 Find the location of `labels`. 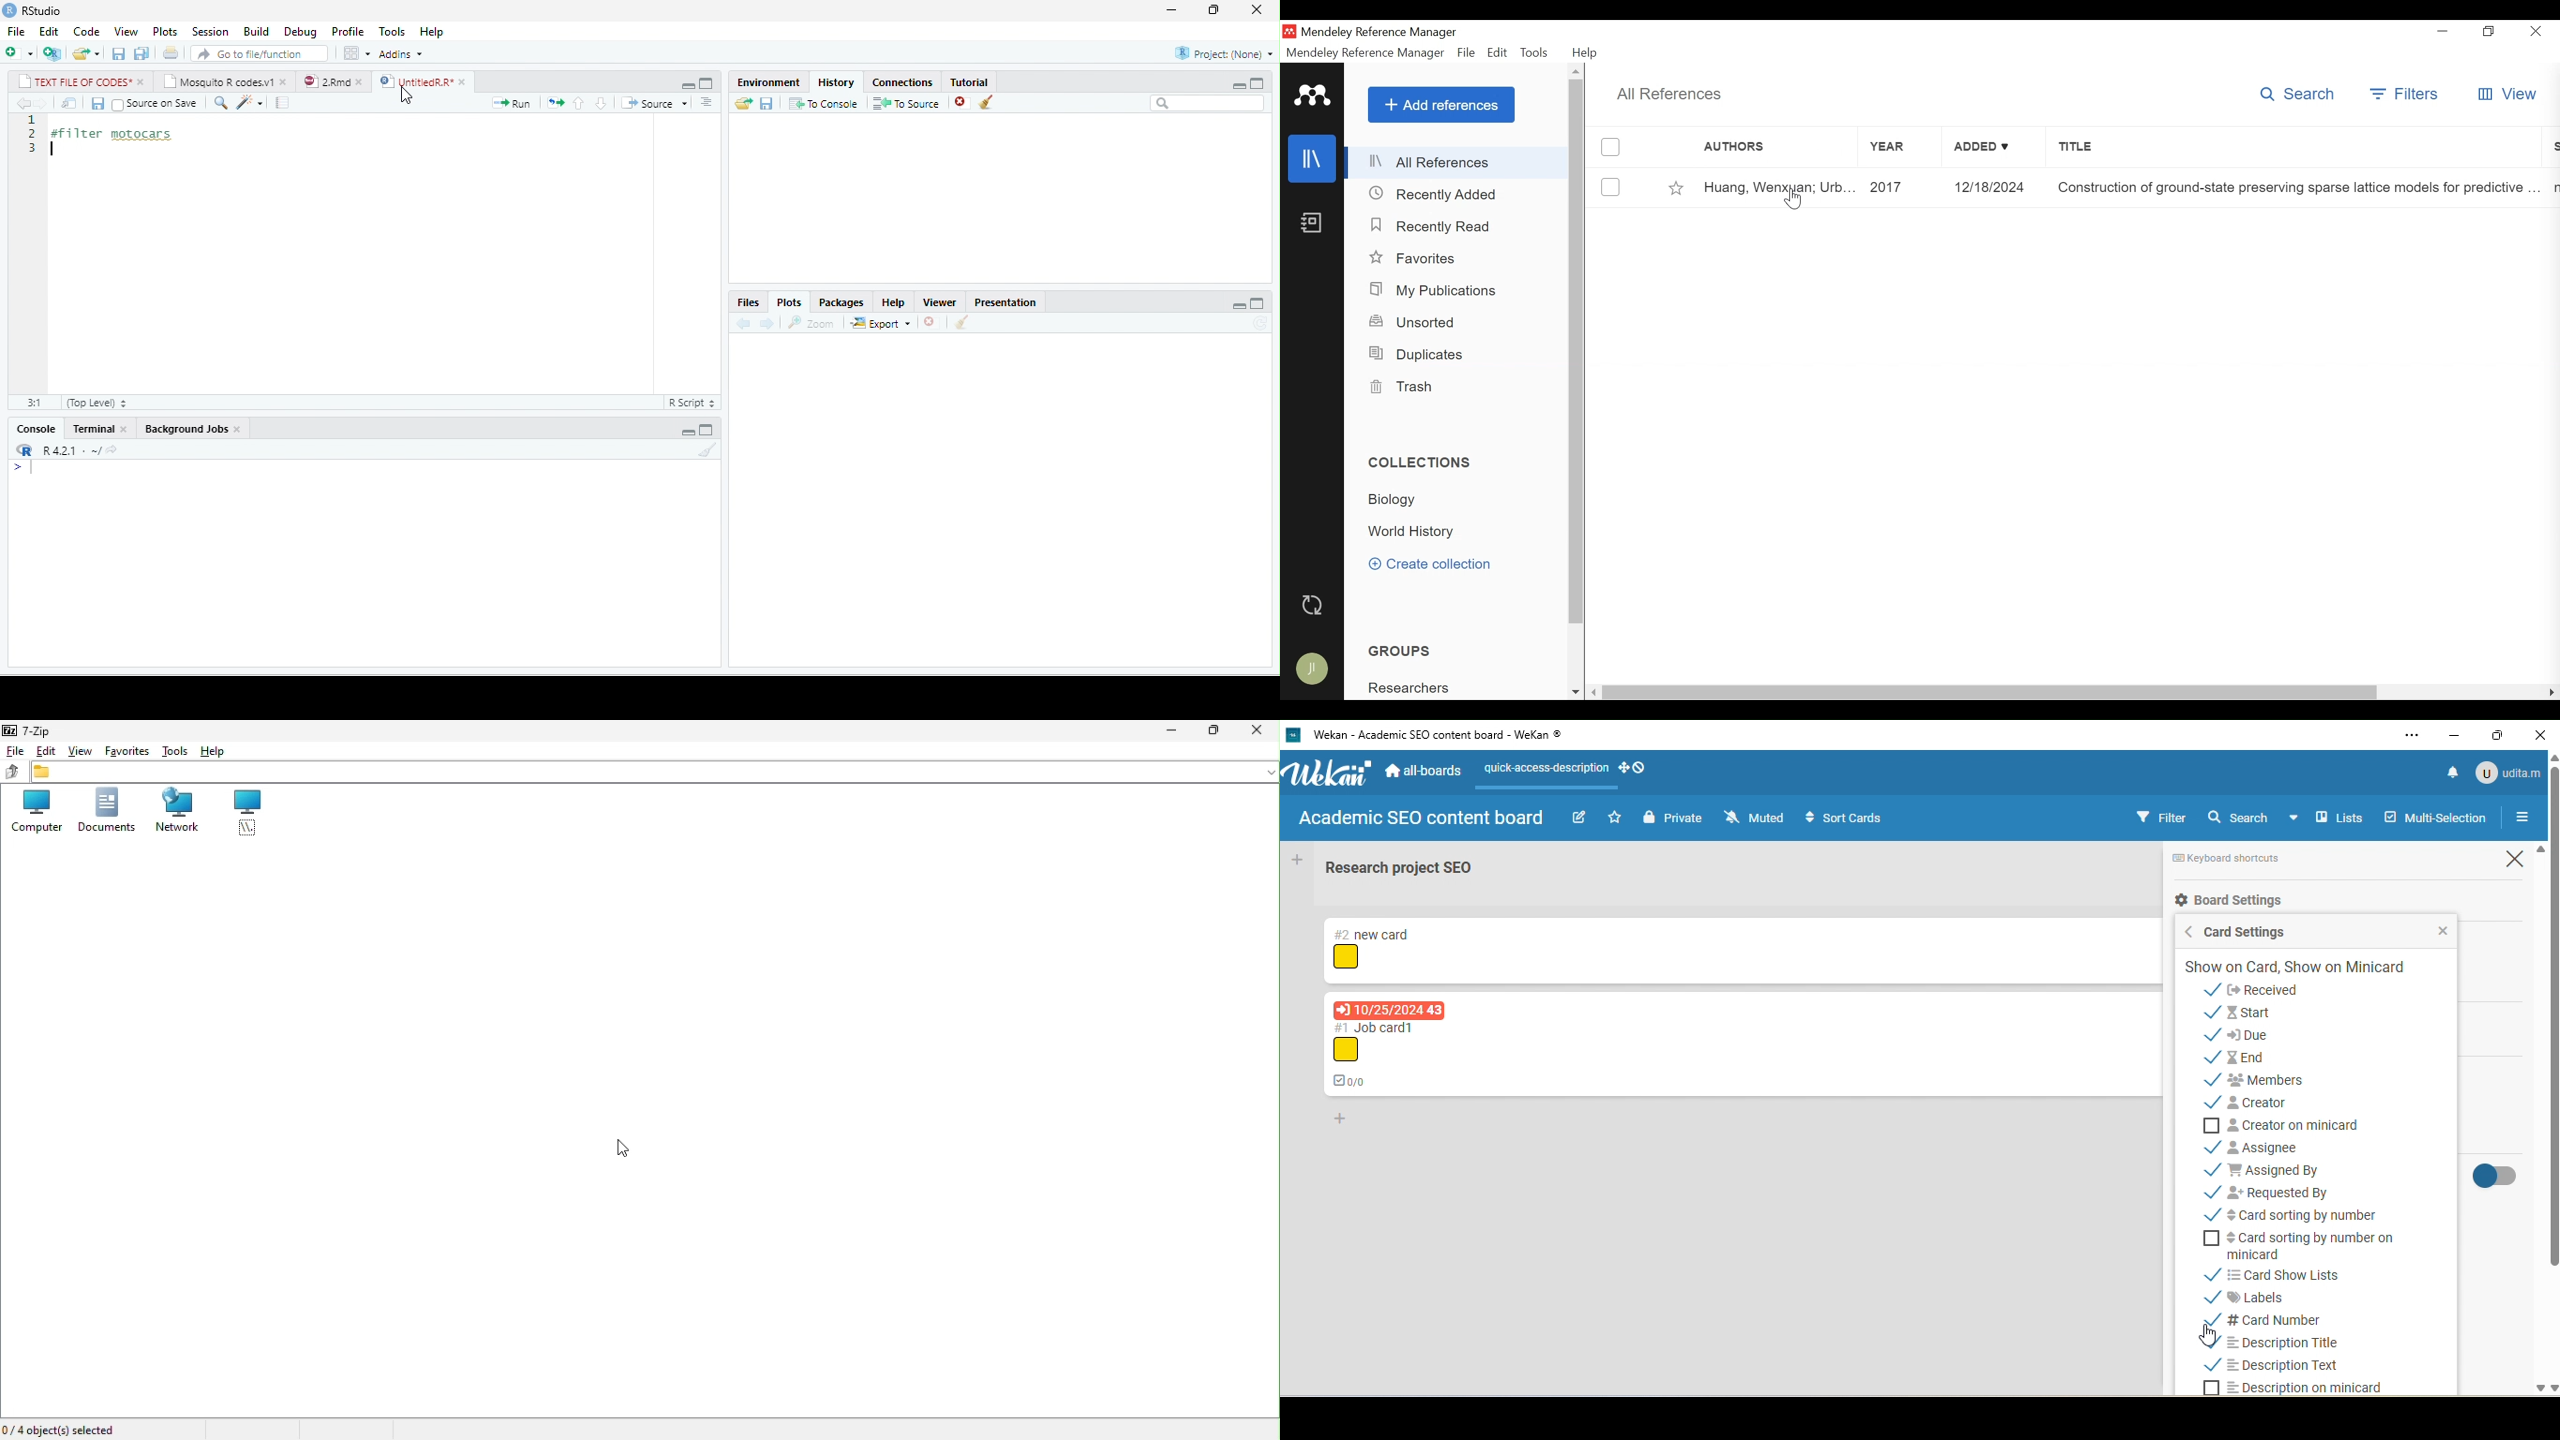

labels is located at coordinates (2268, 1296).